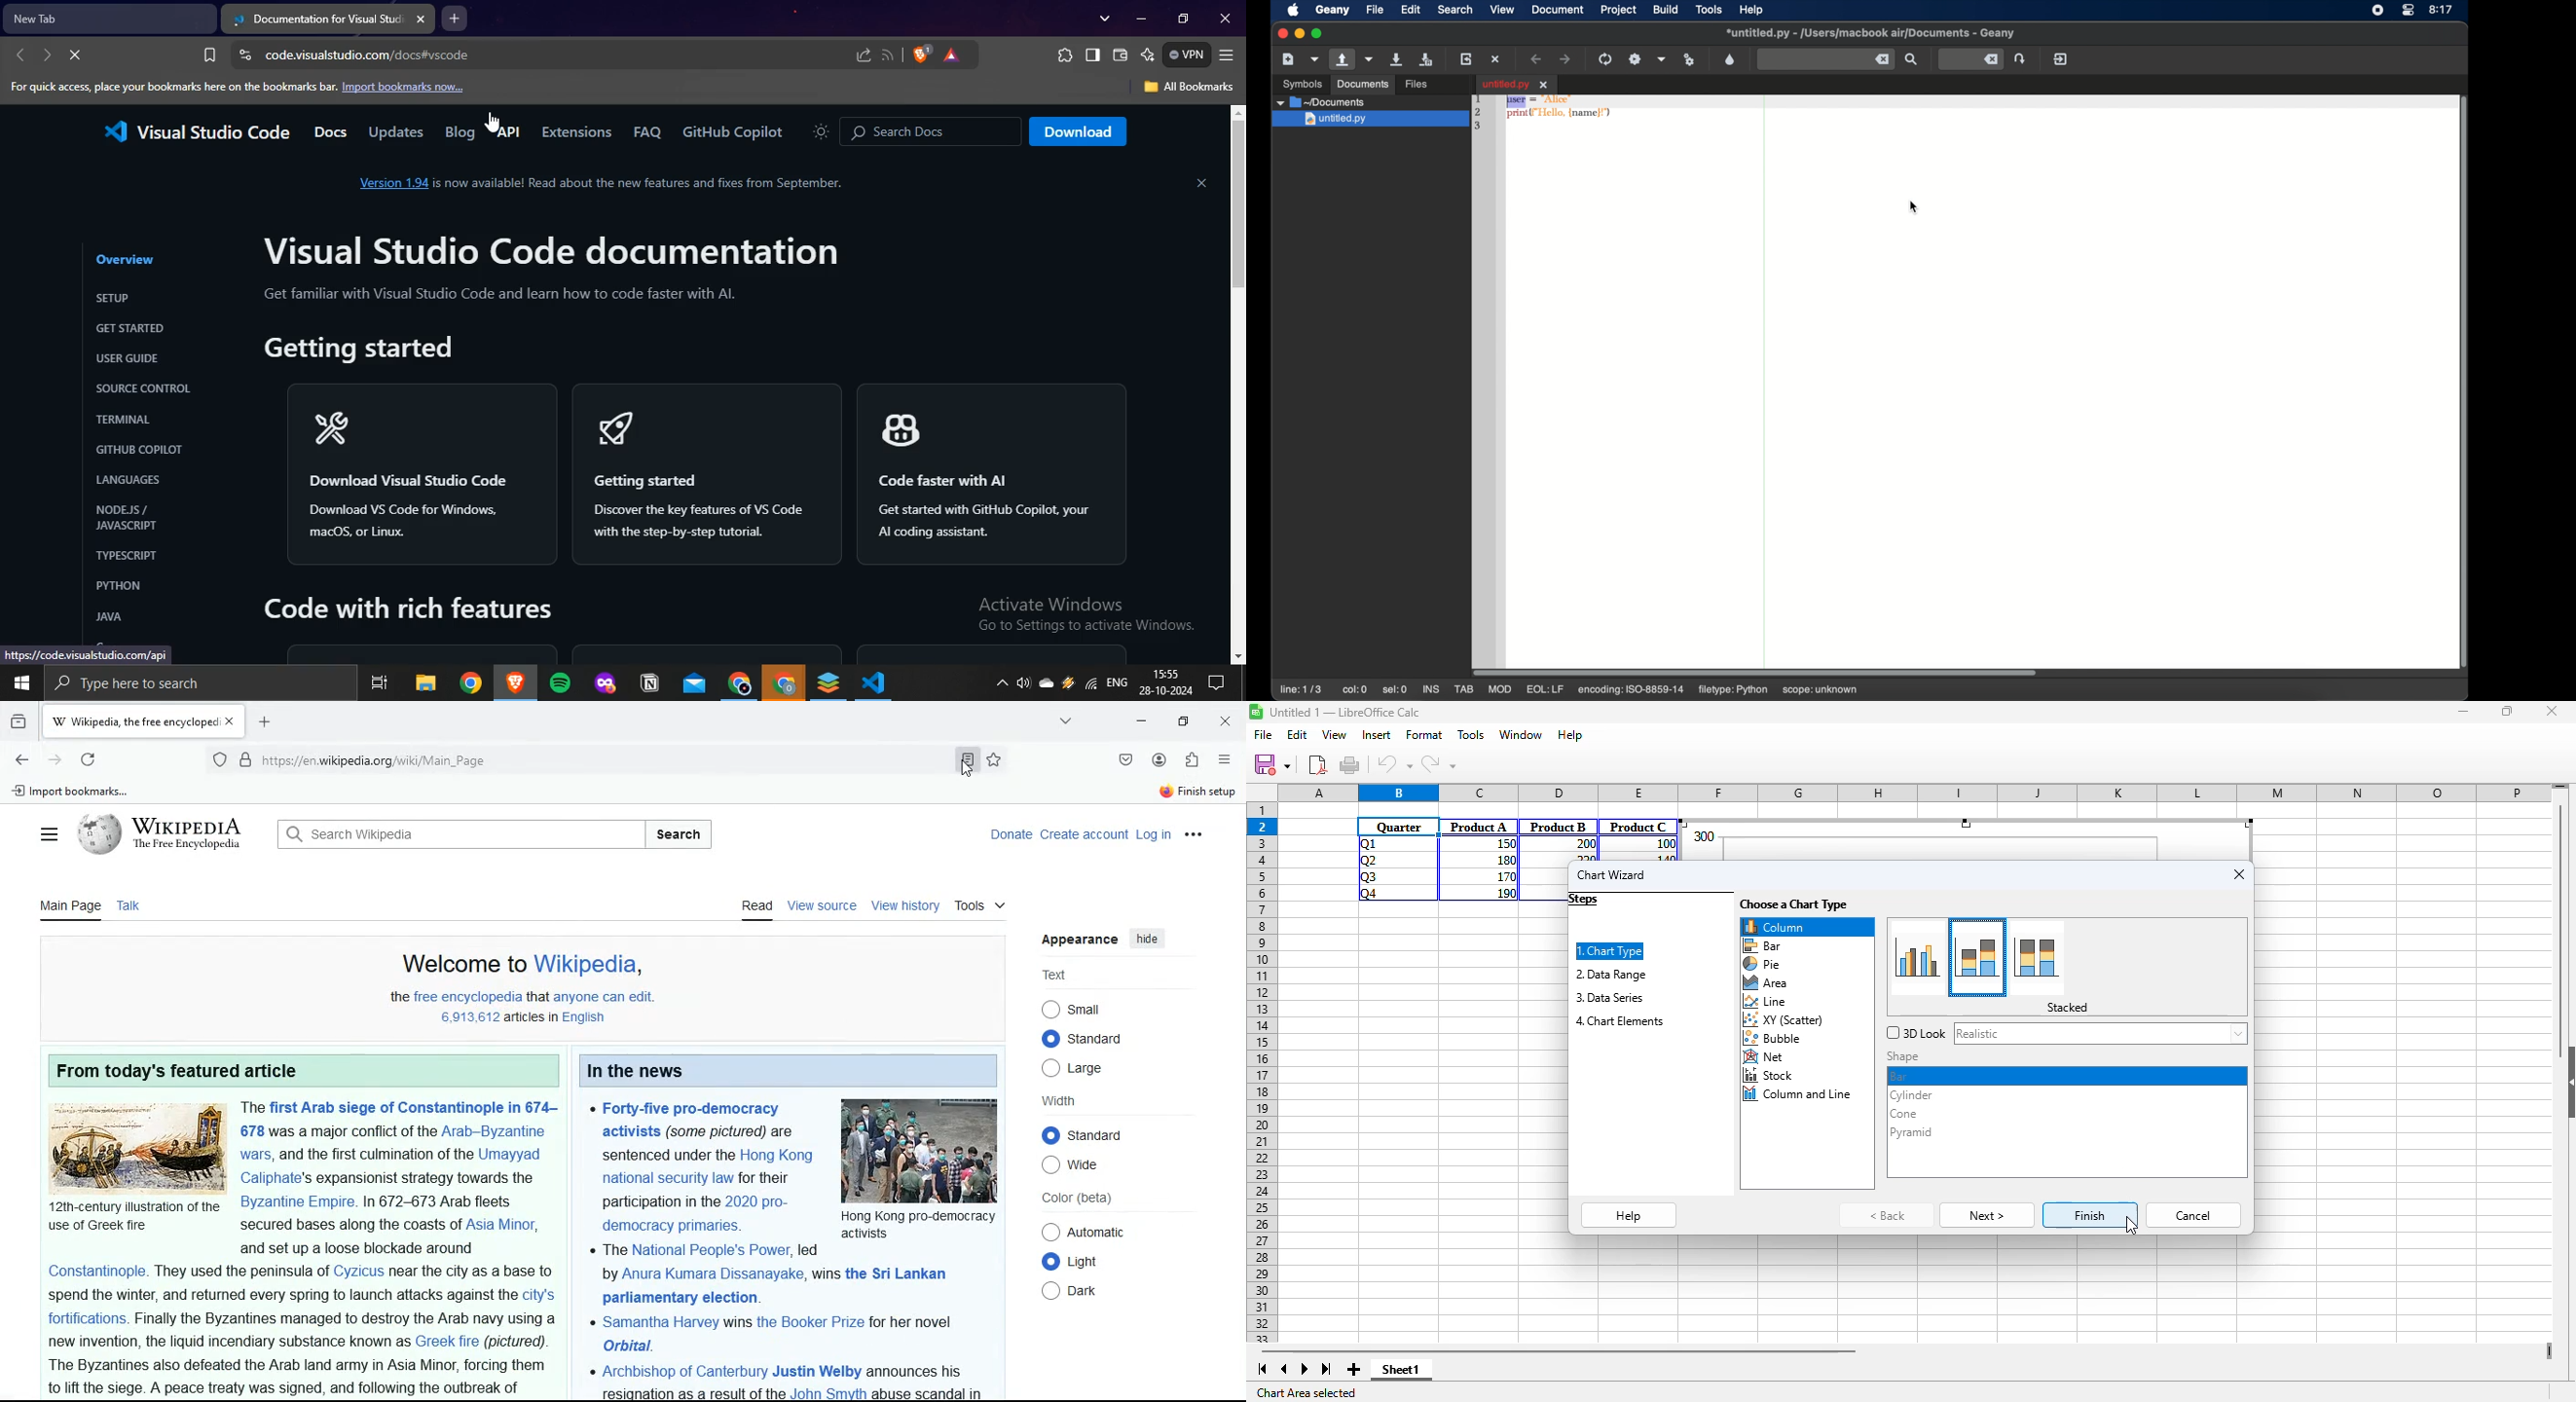 Image resolution: width=2576 pixels, height=1428 pixels. What do you see at coordinates (1777, 1039) in the screenshot?
I see `bubble` at bounding box center [1777, 1039].